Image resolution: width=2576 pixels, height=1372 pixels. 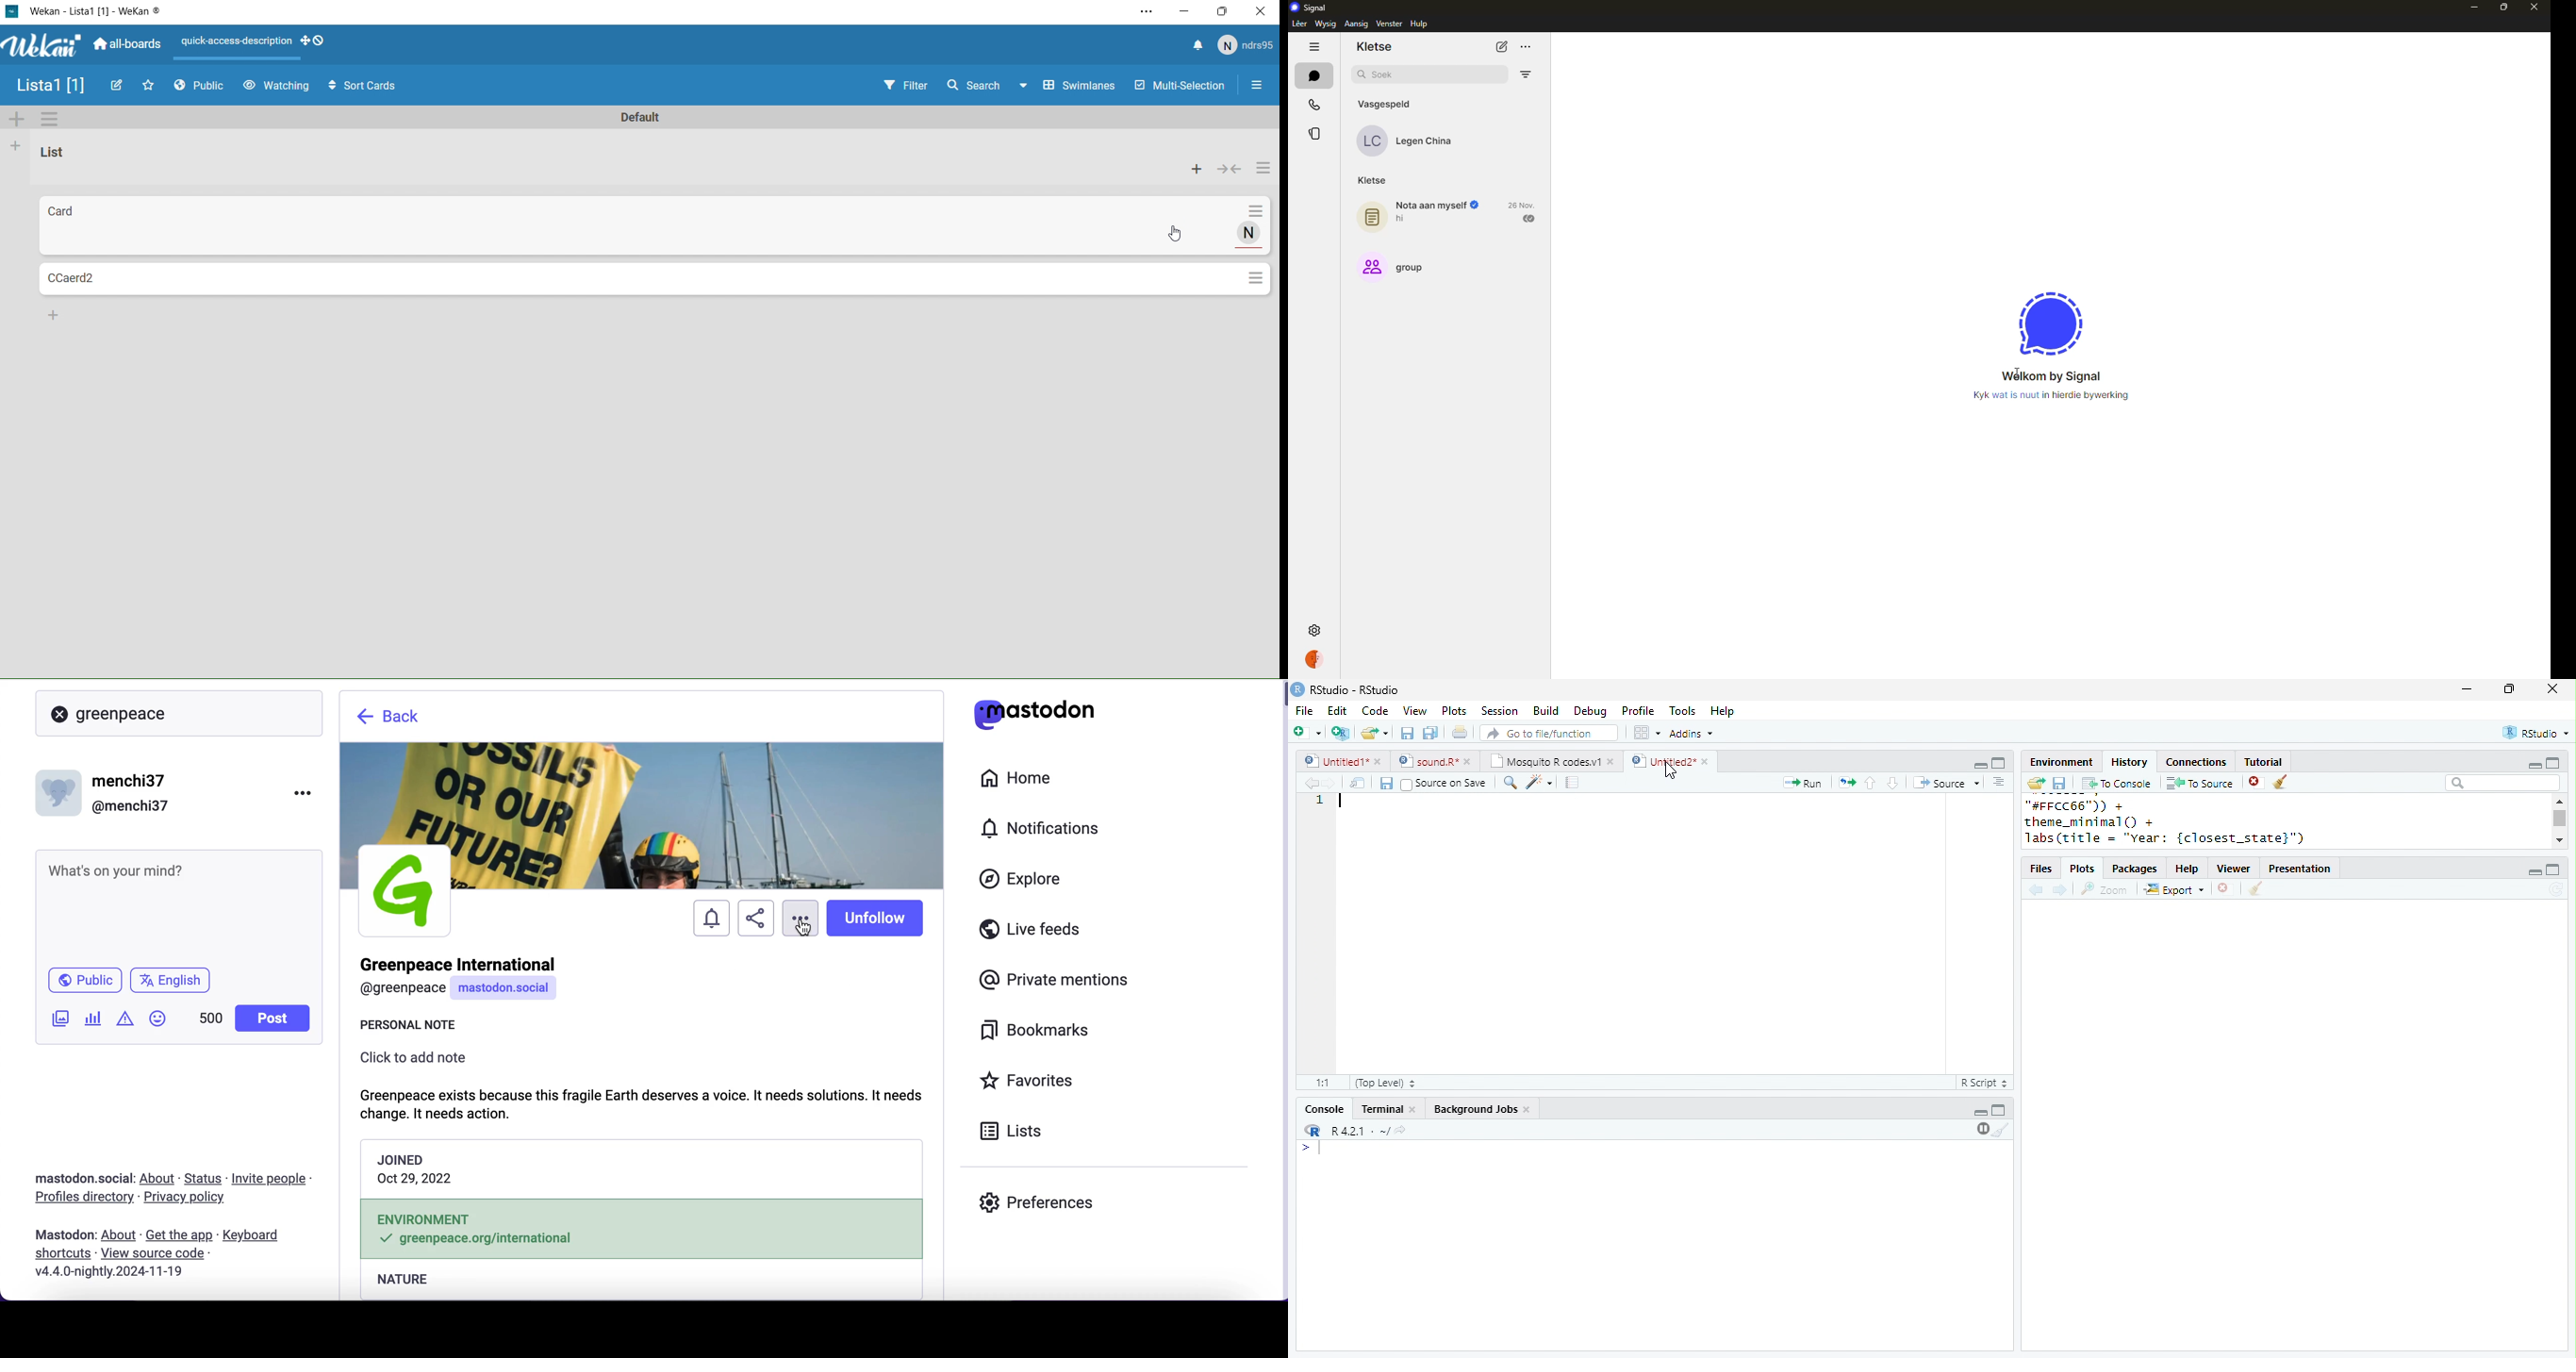 What do you see at coordinates (1257, 213) in the screenshot?
I see `actions` at bounding box center [1257, 213].